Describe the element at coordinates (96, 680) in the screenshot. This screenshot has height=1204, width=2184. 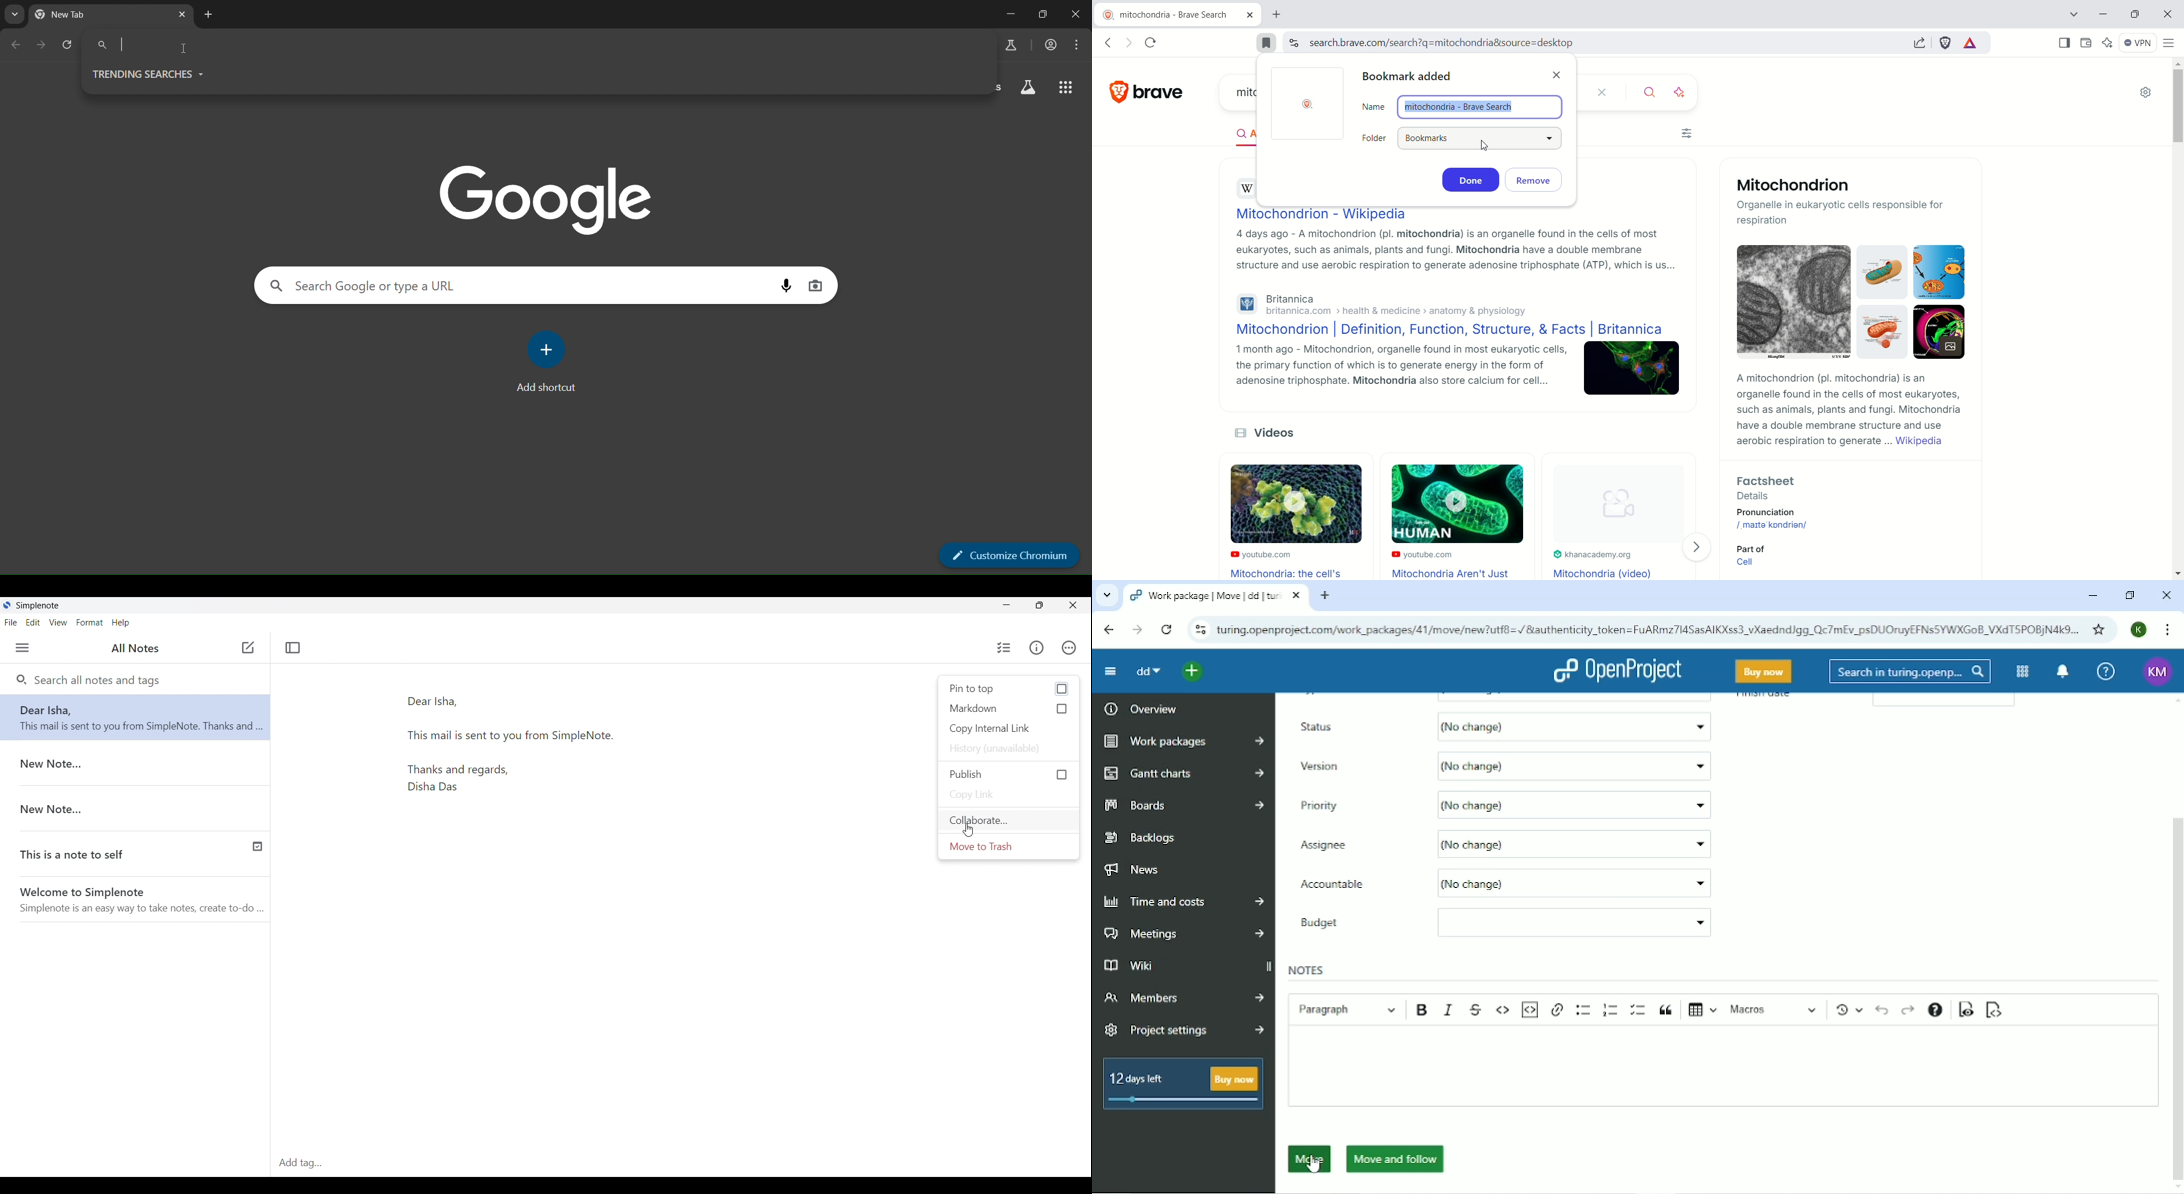
I see `Search all notes and tags` at that location.